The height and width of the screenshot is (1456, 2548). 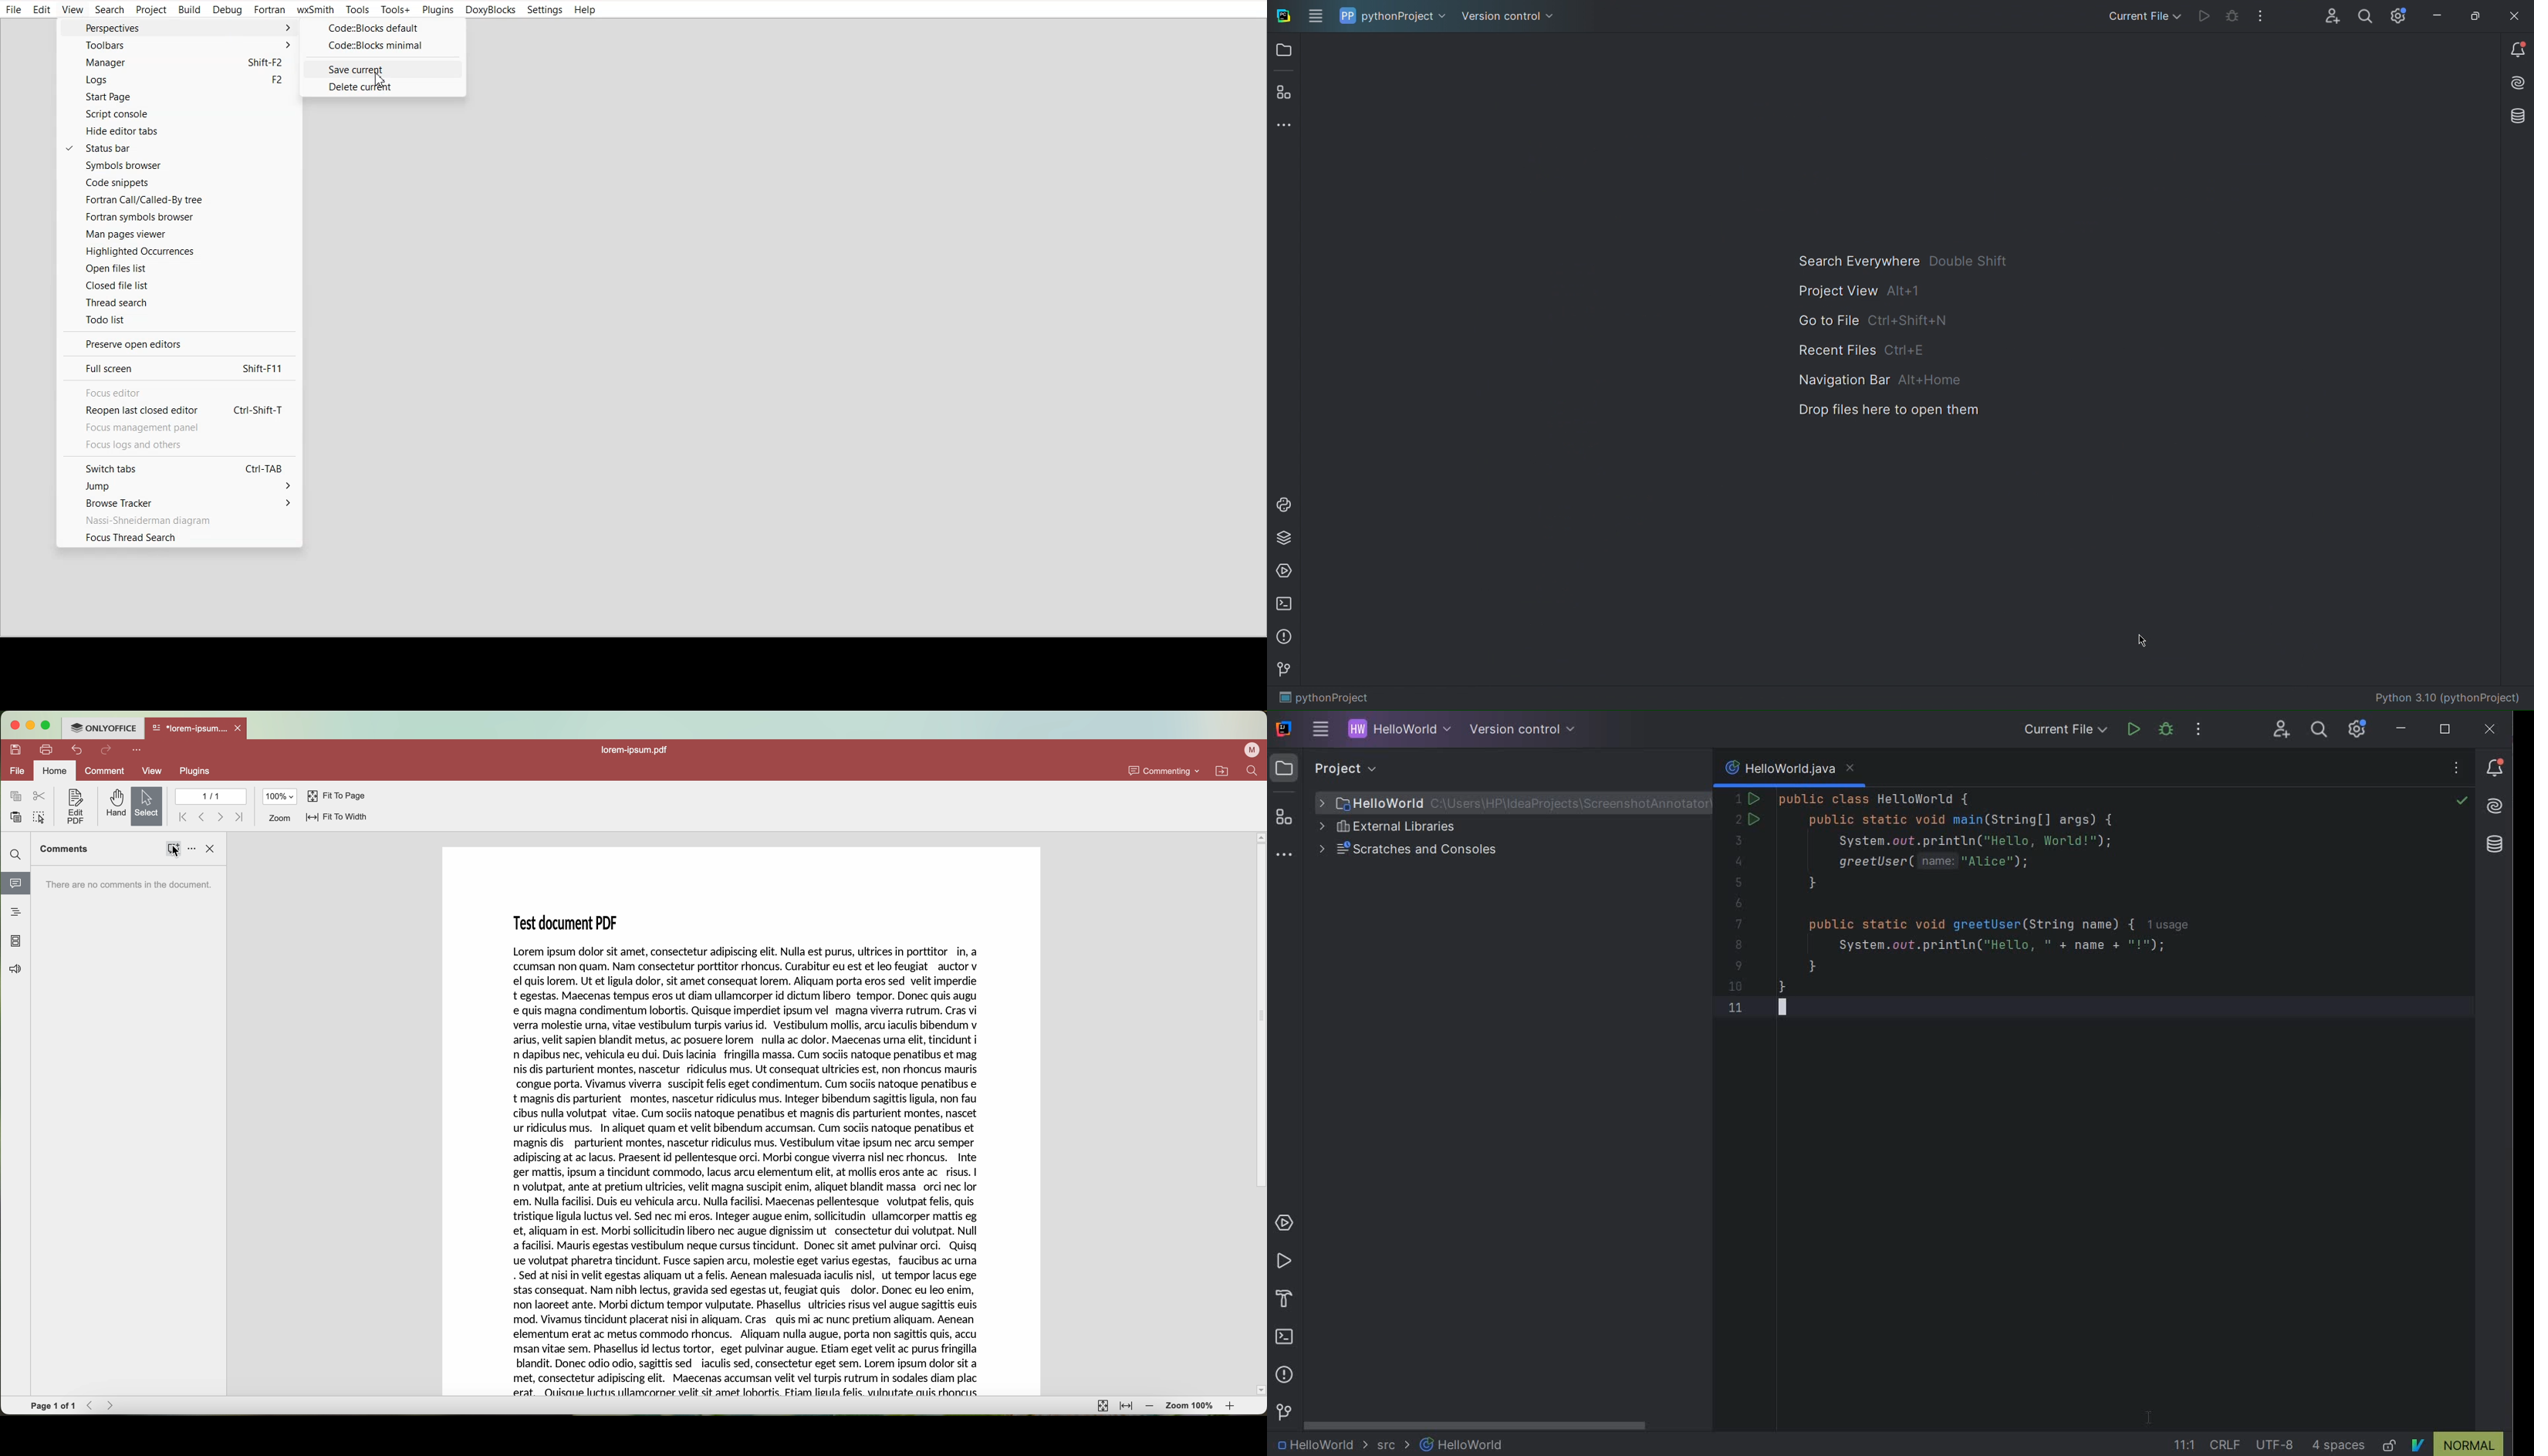 I want to click on zoom in, so click(x=1233, y=1407).